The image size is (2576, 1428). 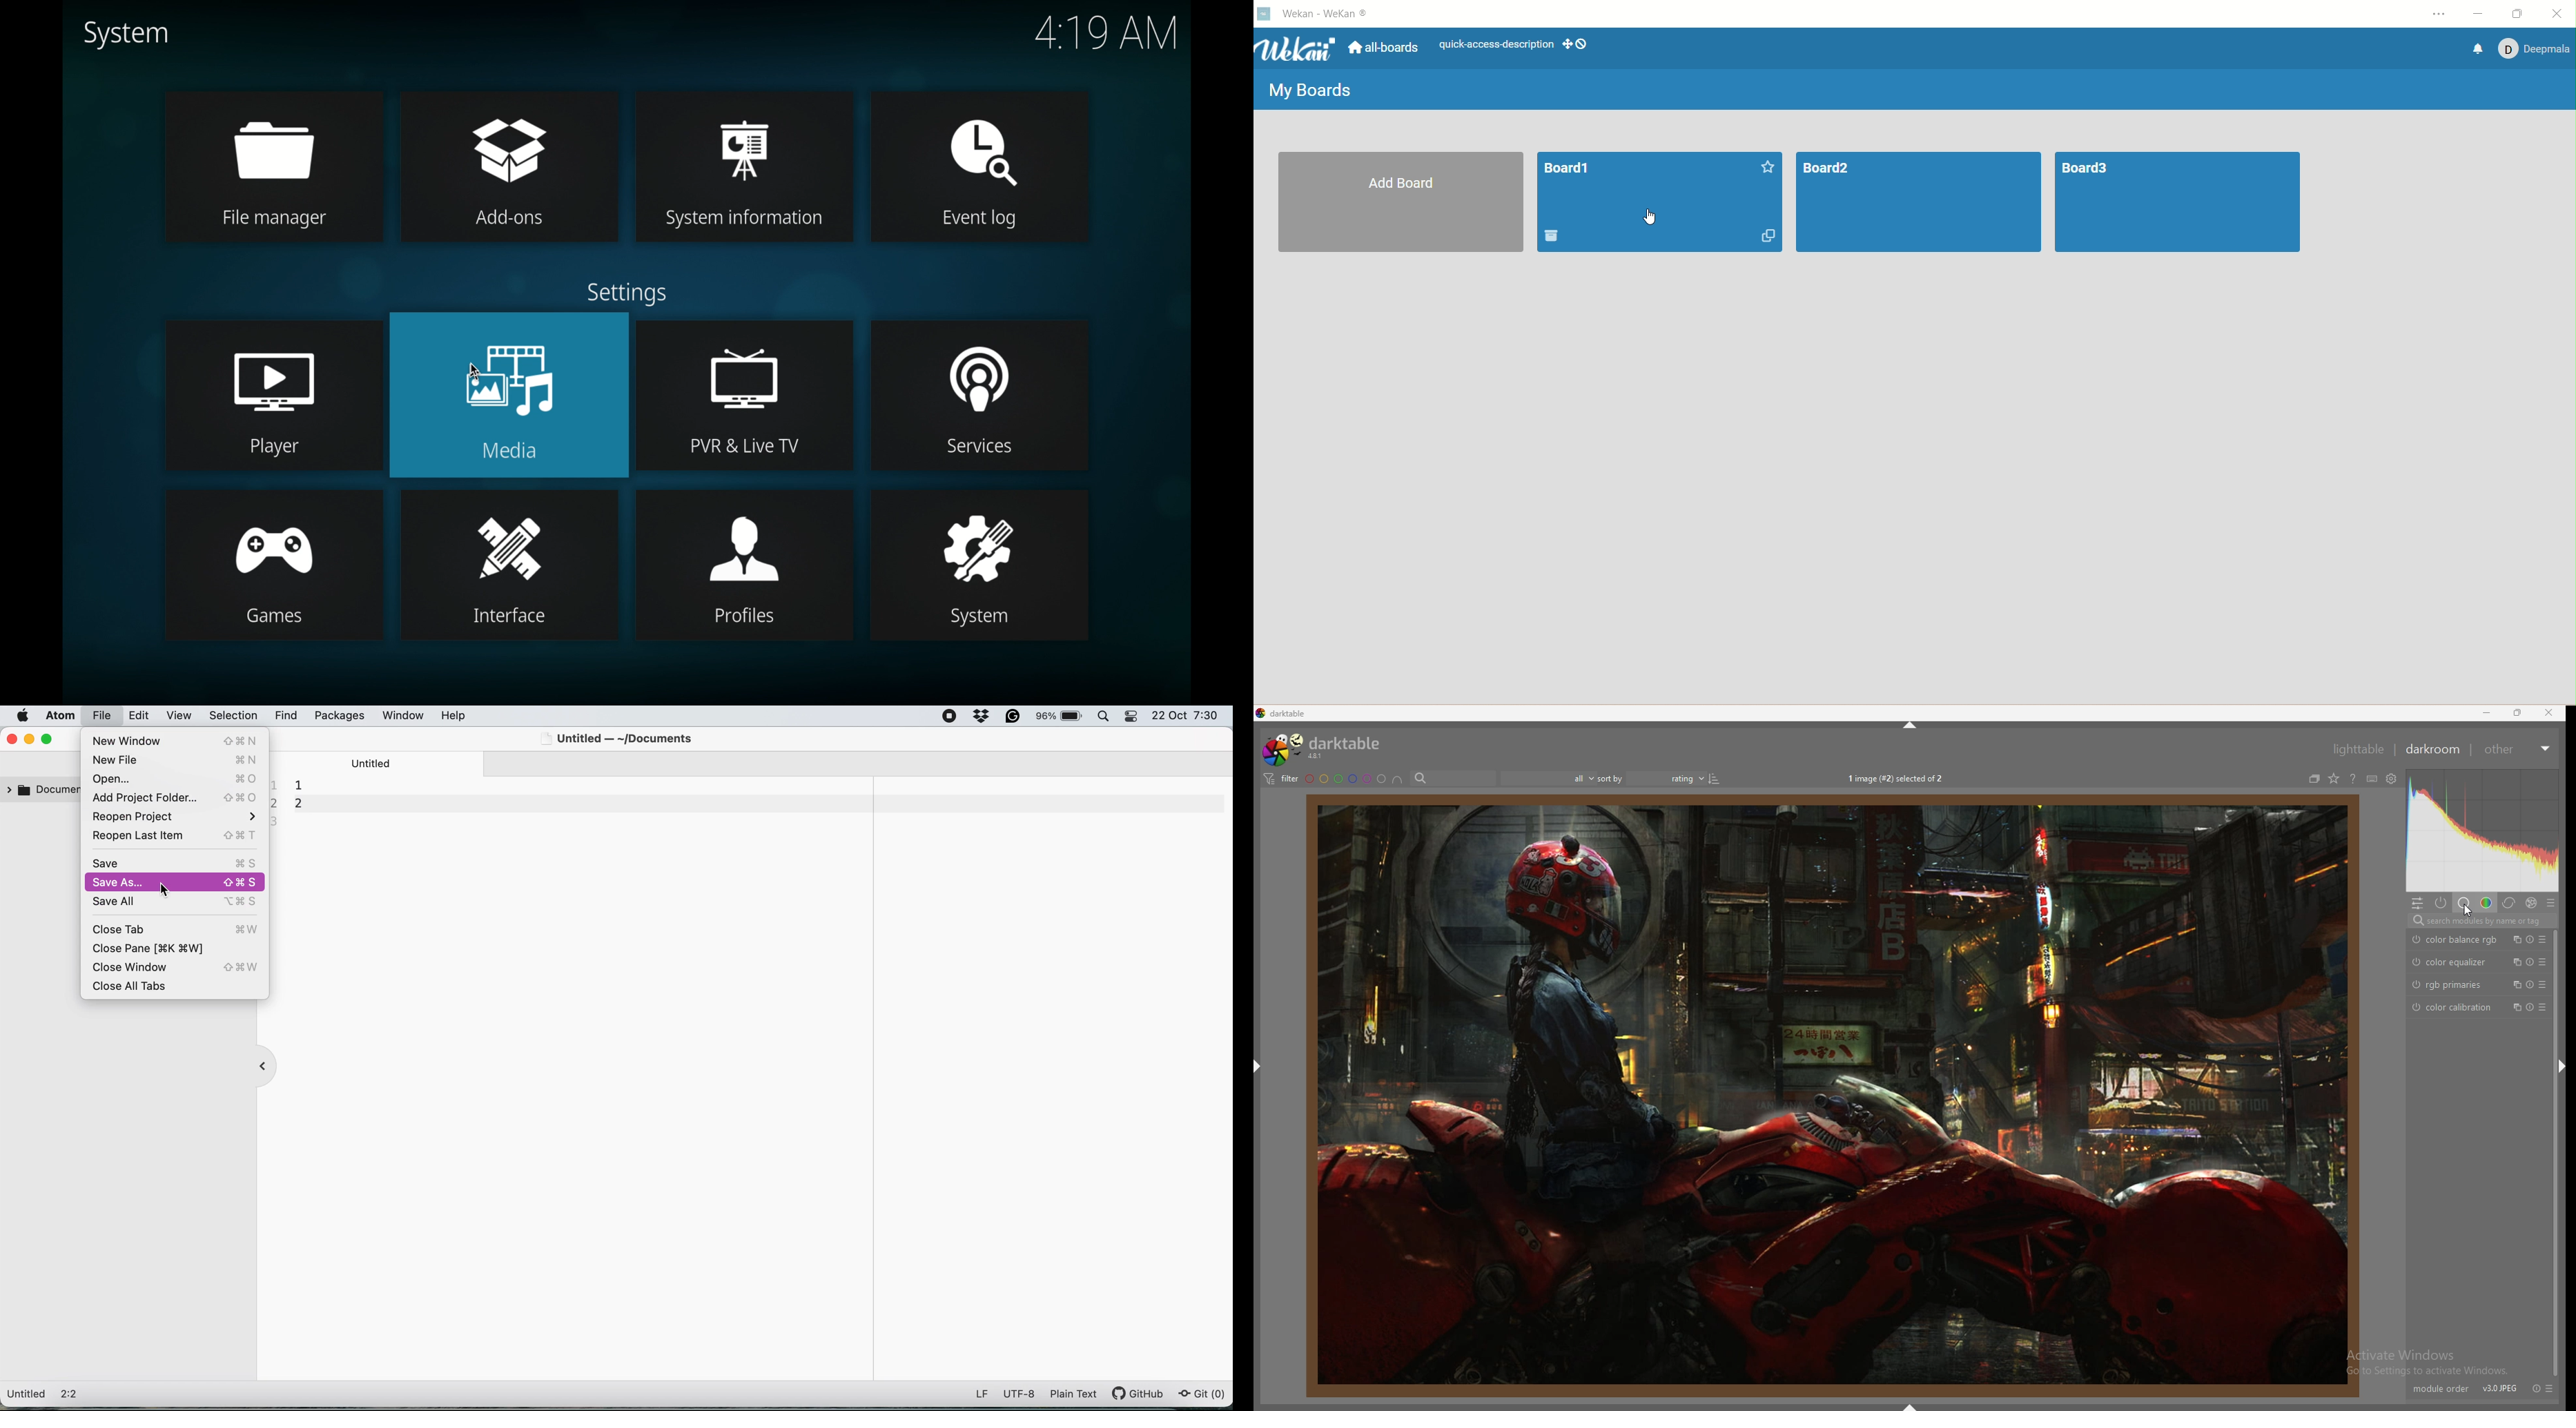 What do you see at coordinates (276, 566) in the screenshot?
I see `games` at bounding box center [276, 566].